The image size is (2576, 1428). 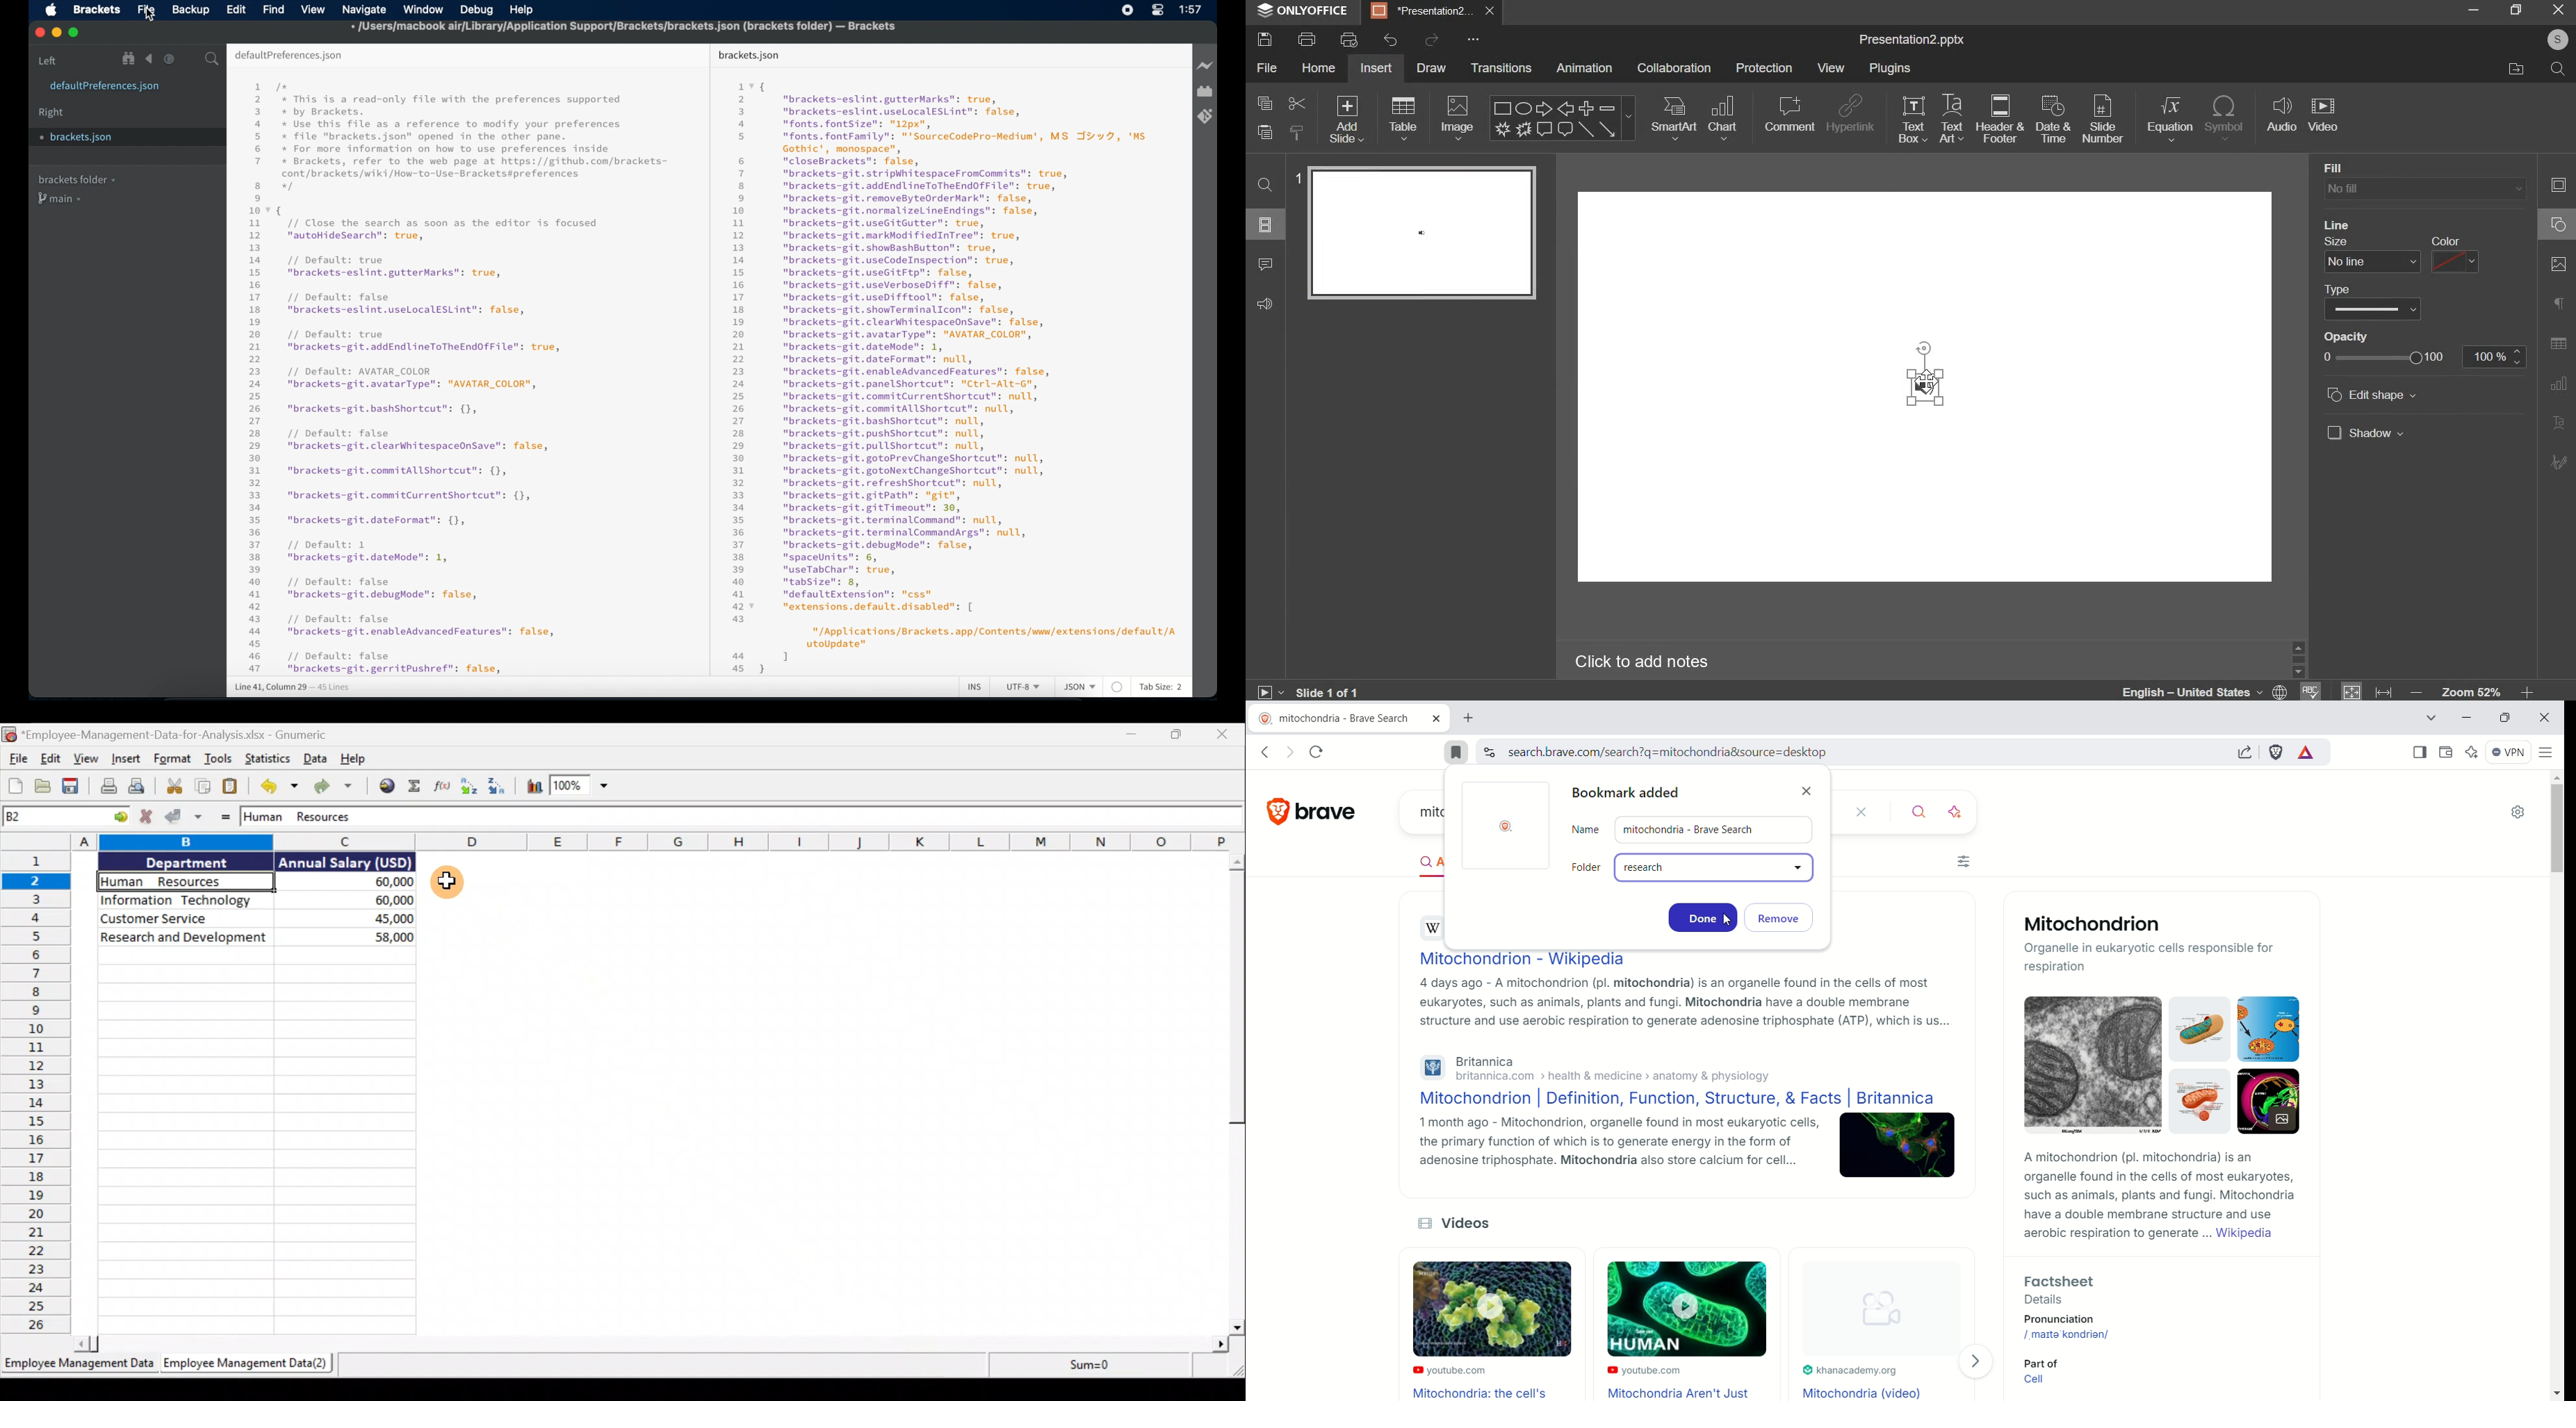 What do you see at coordinates (1157, 10) in the screenshot?
I see `control center` at bounding box center [1157, 10].